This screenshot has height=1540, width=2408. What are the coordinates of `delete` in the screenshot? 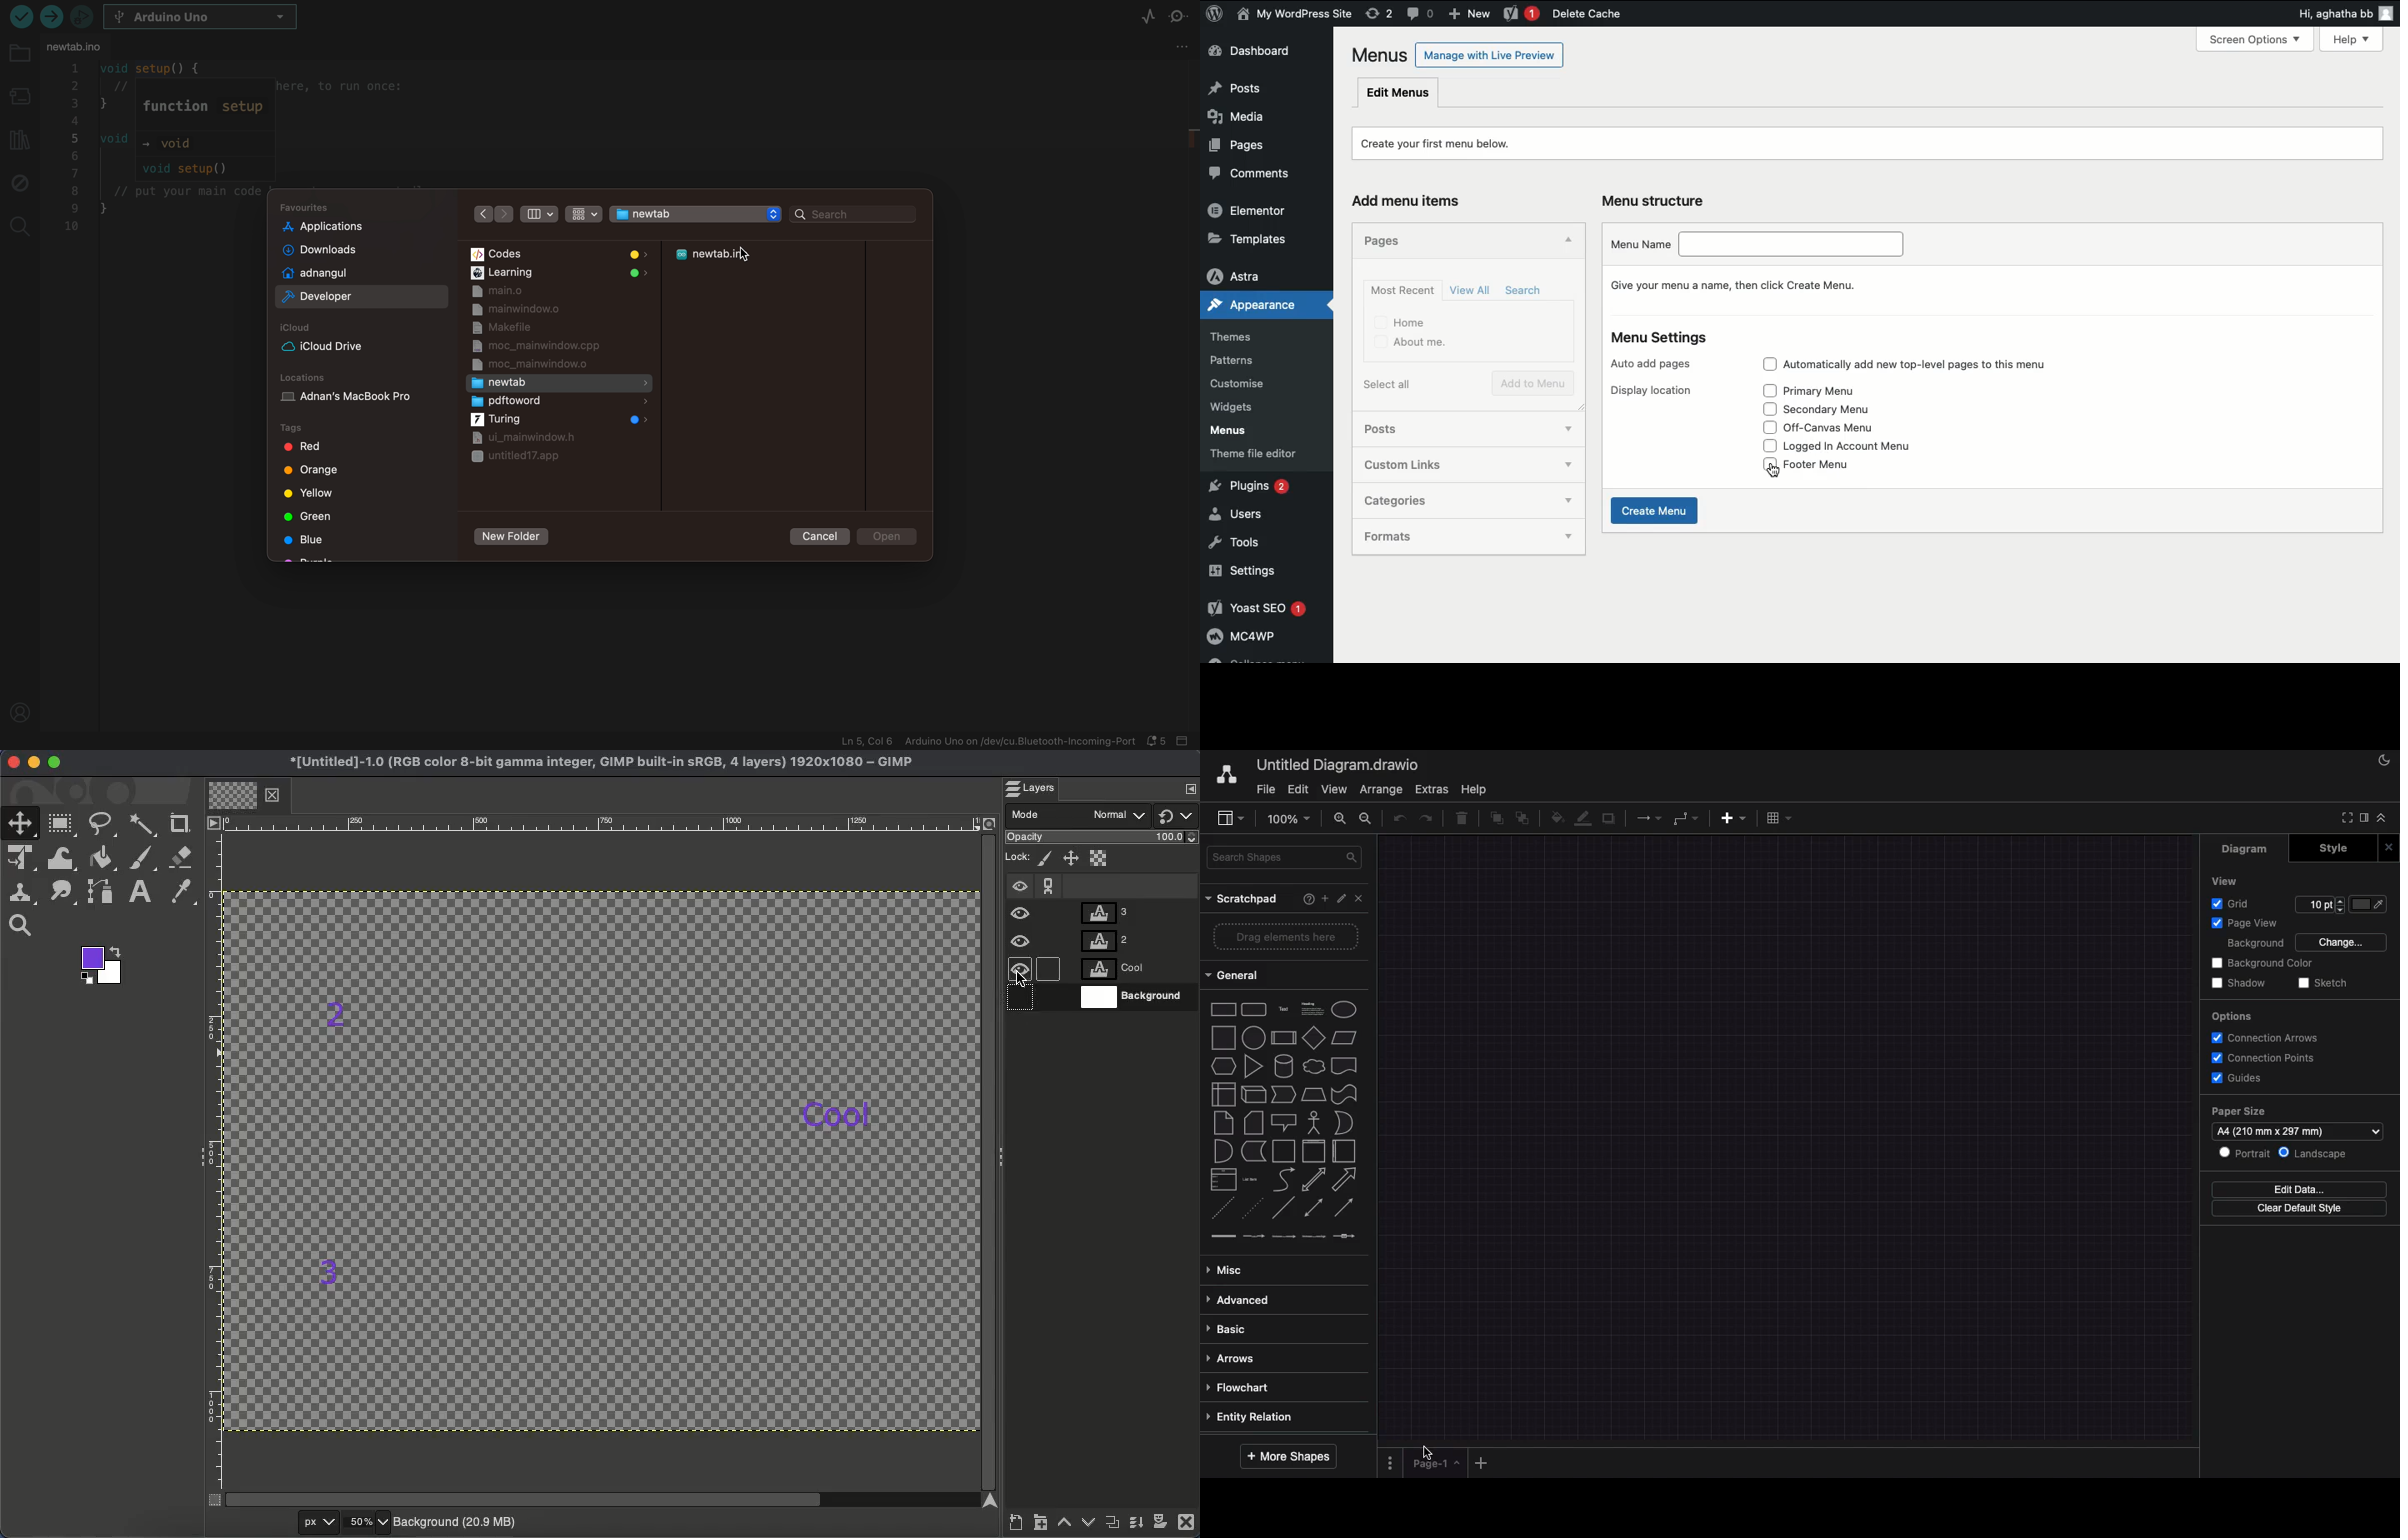 It's located at (1461, 818).